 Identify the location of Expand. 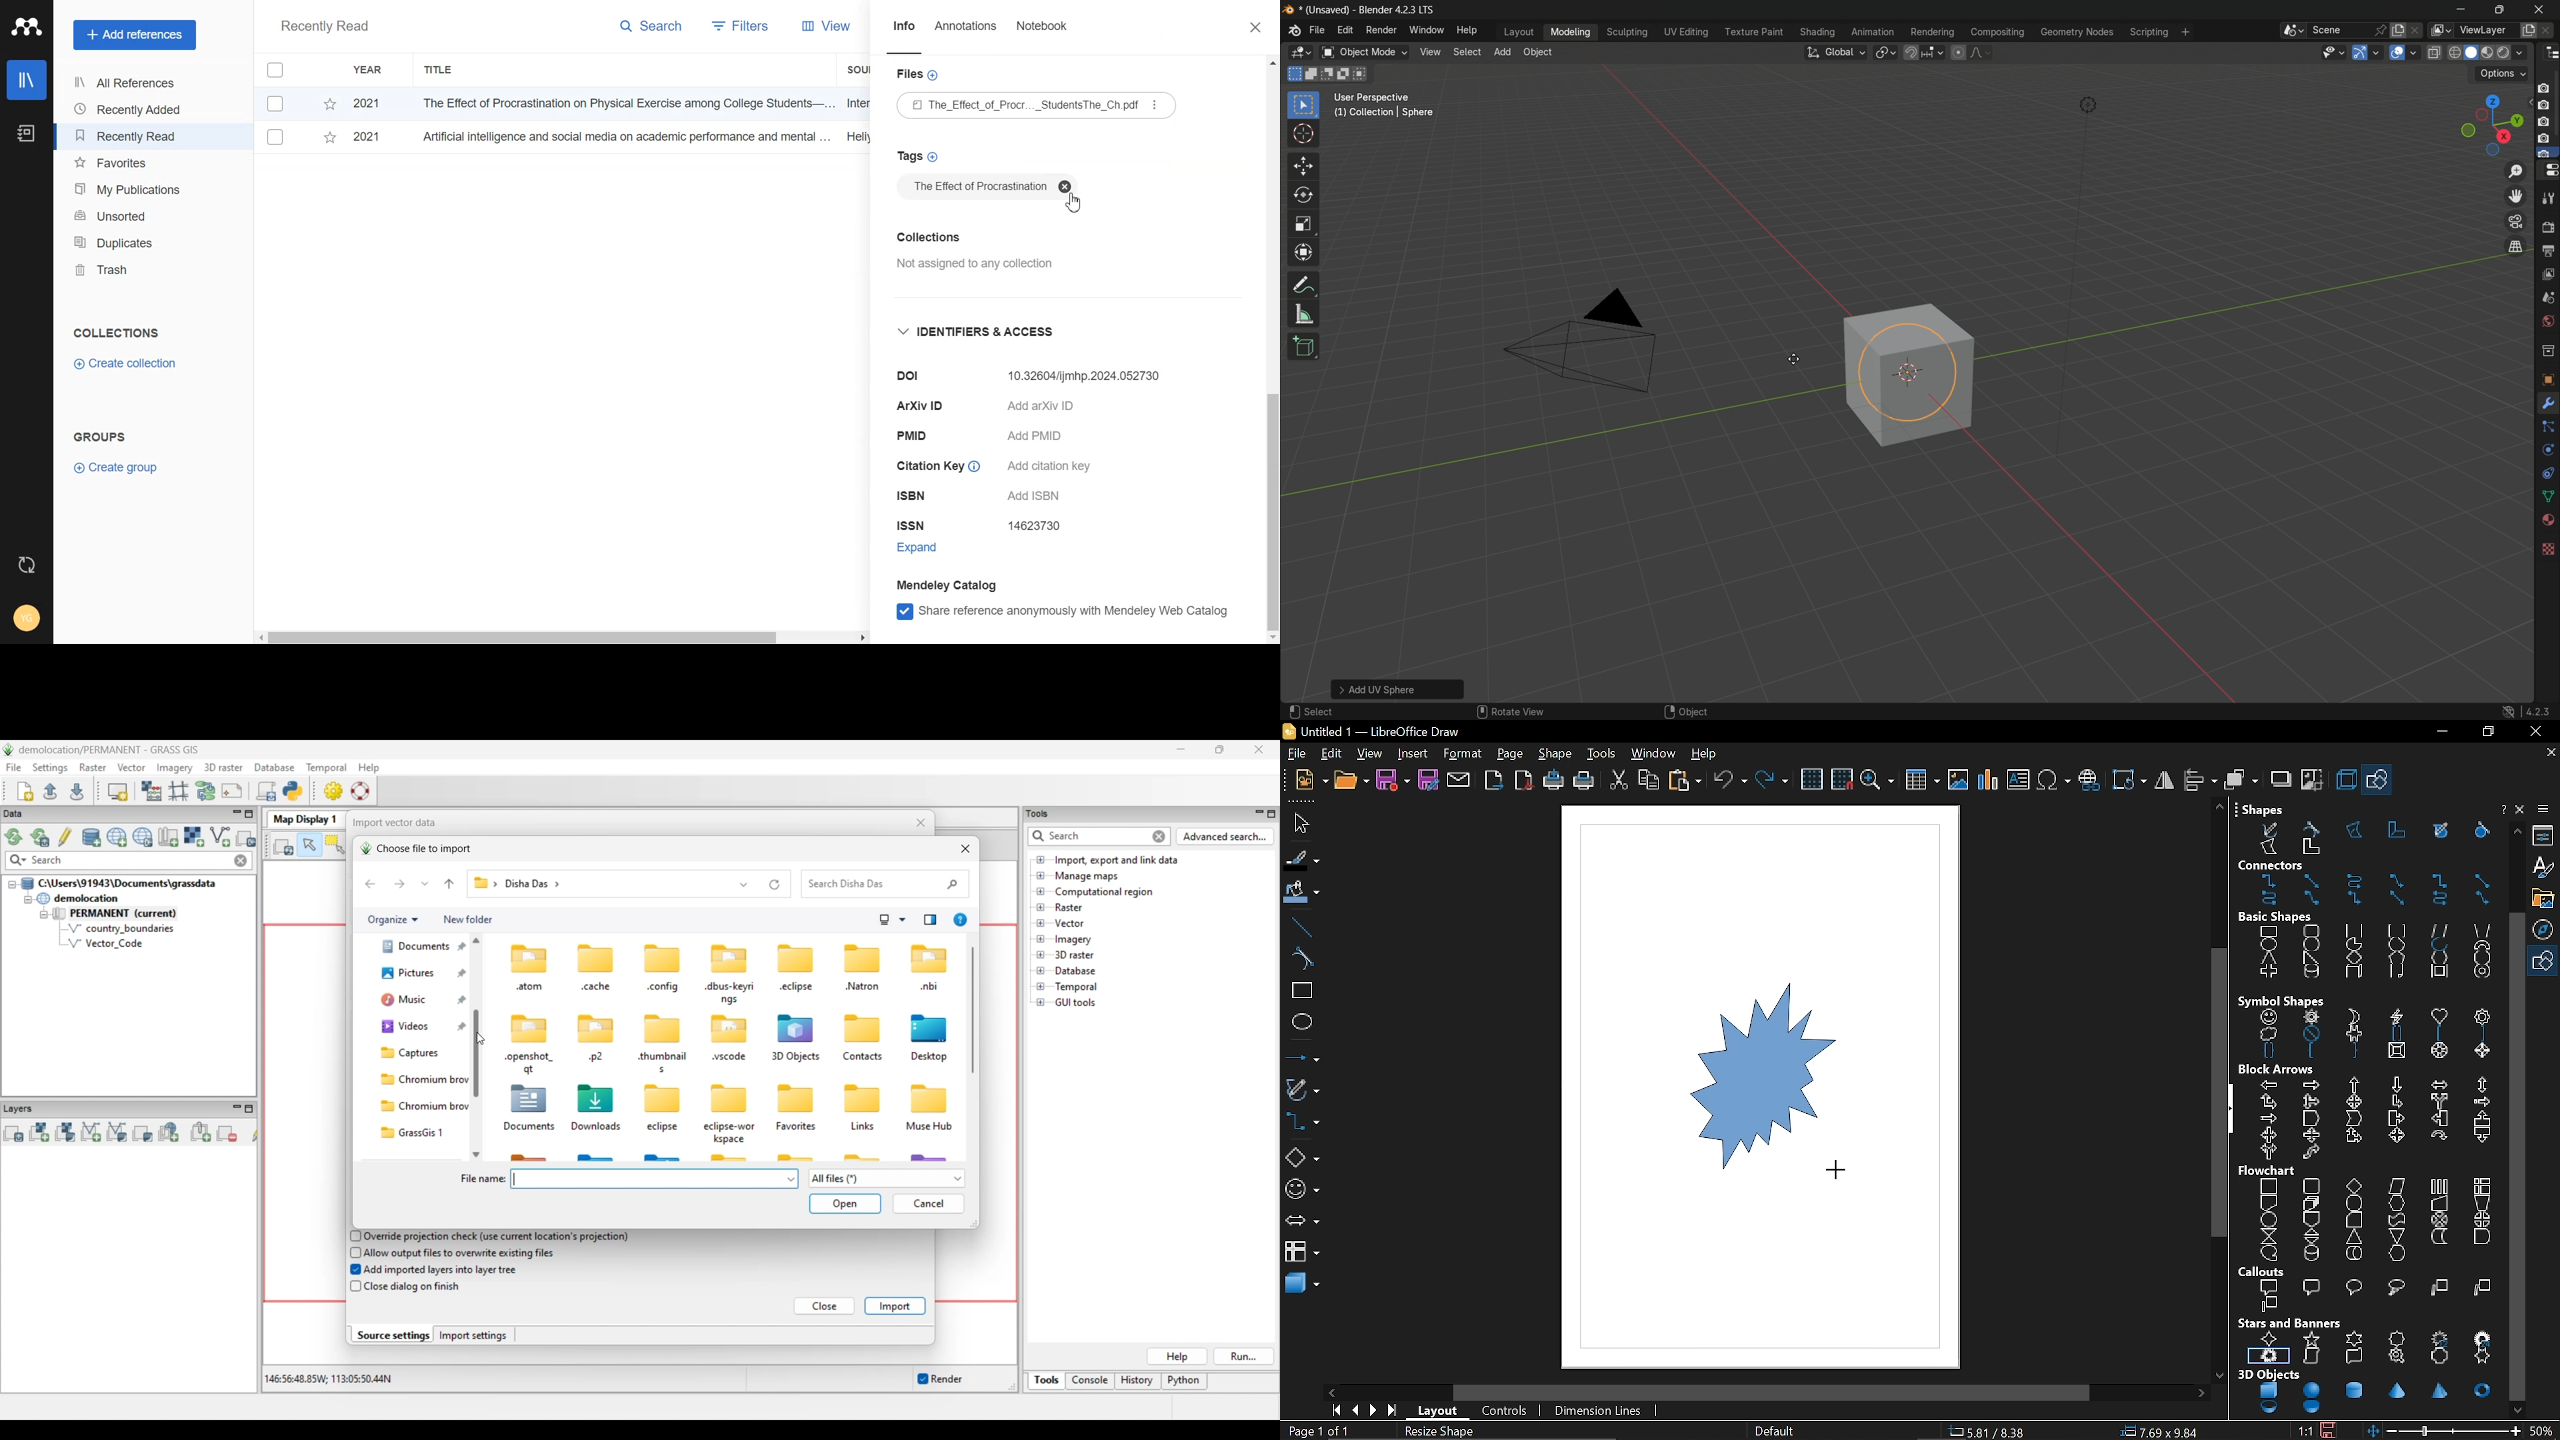
(933, 549).